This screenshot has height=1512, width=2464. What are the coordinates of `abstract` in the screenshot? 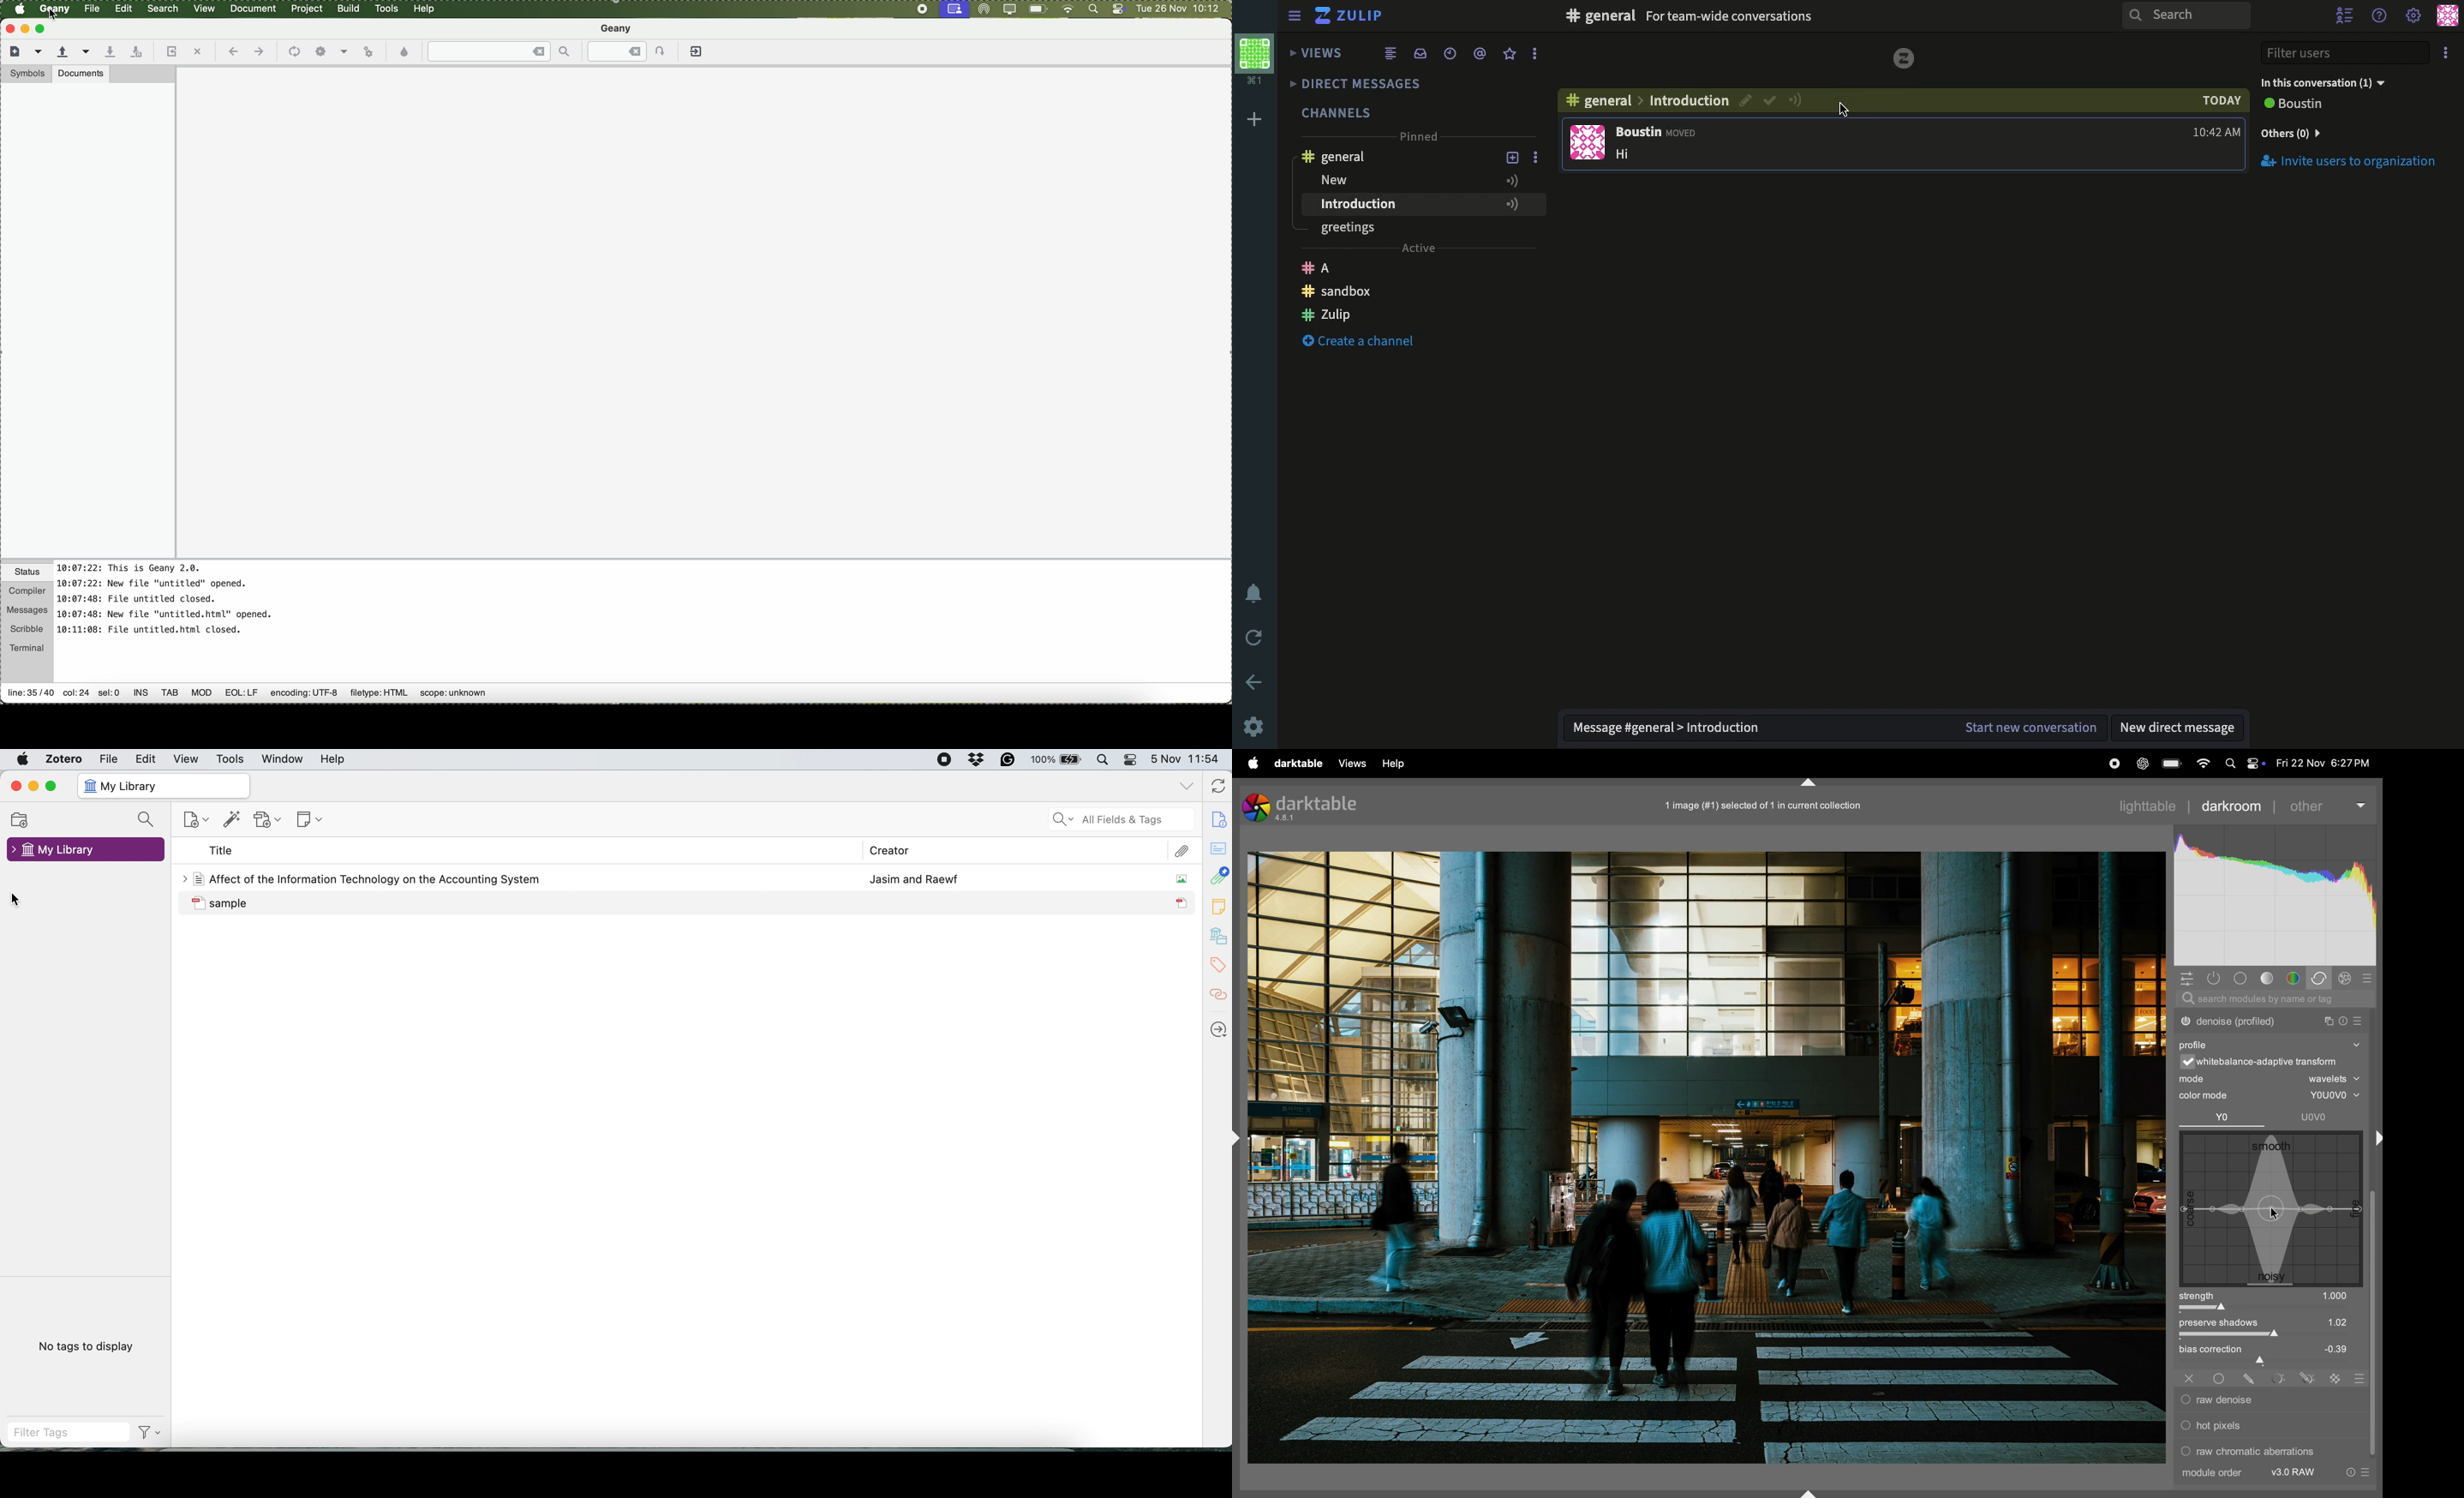 It's located at (1217, 848).